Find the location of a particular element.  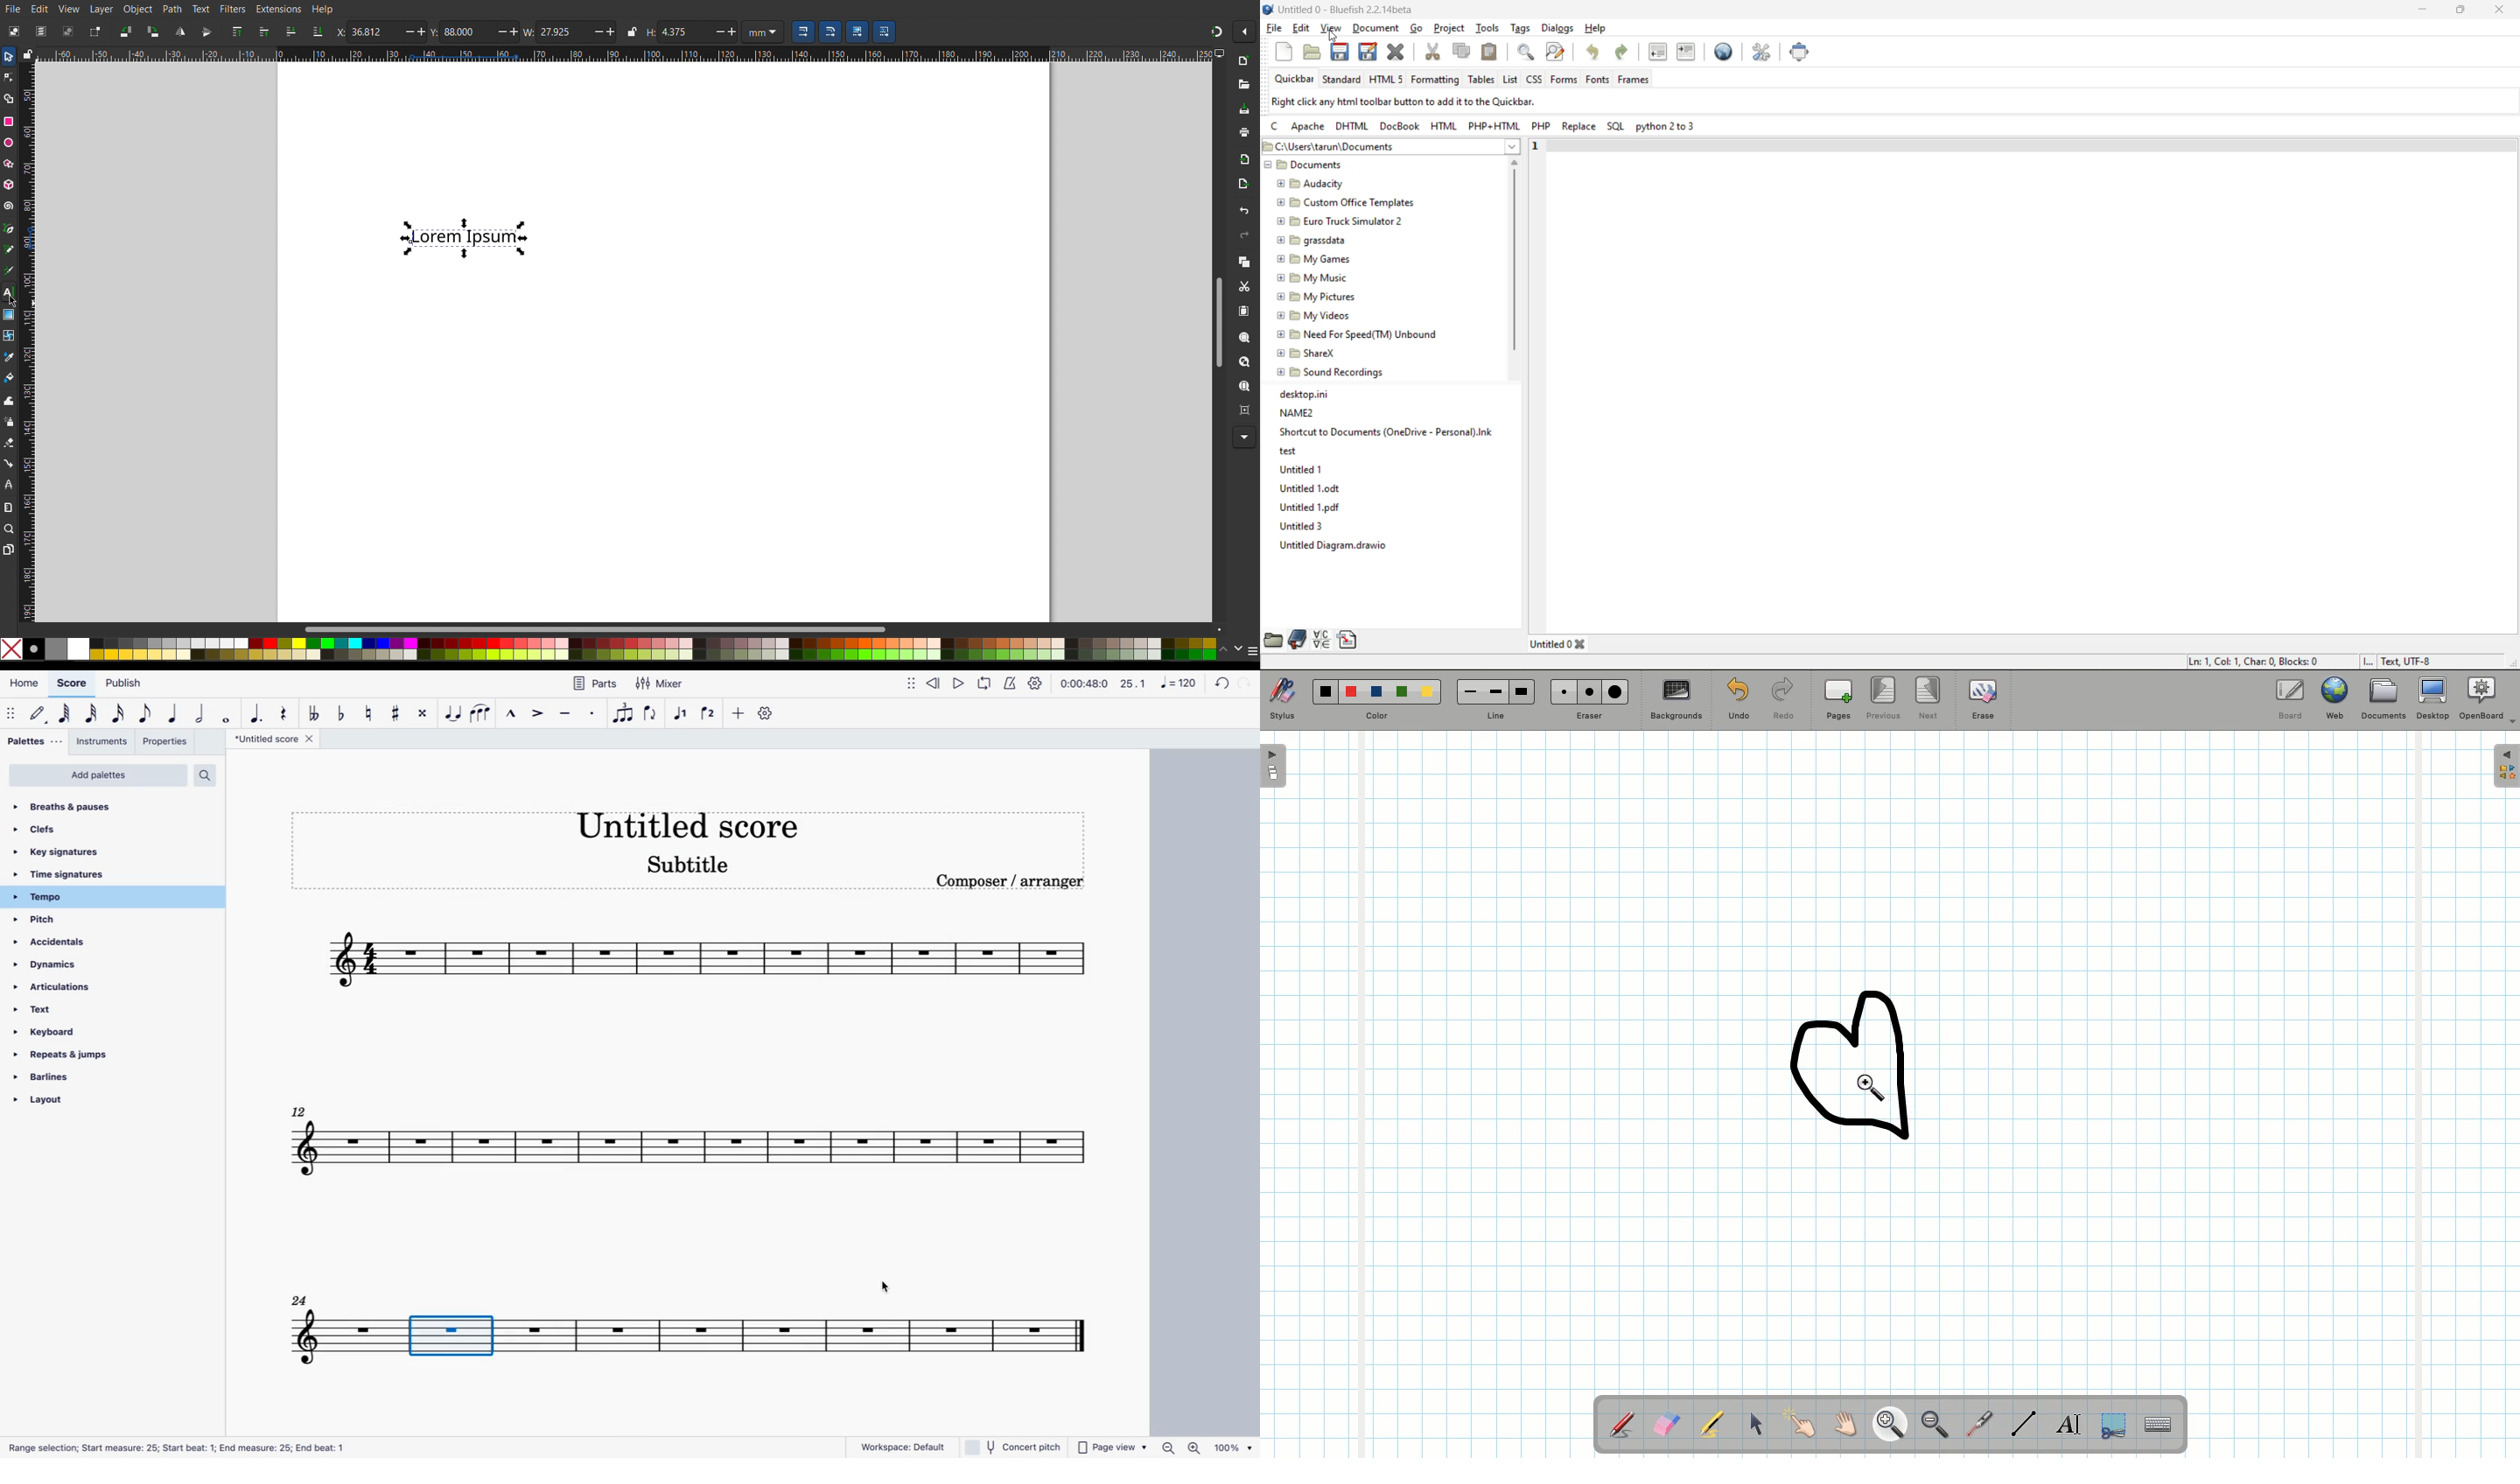

Backgrounds is located at coordinates (1676, 699).